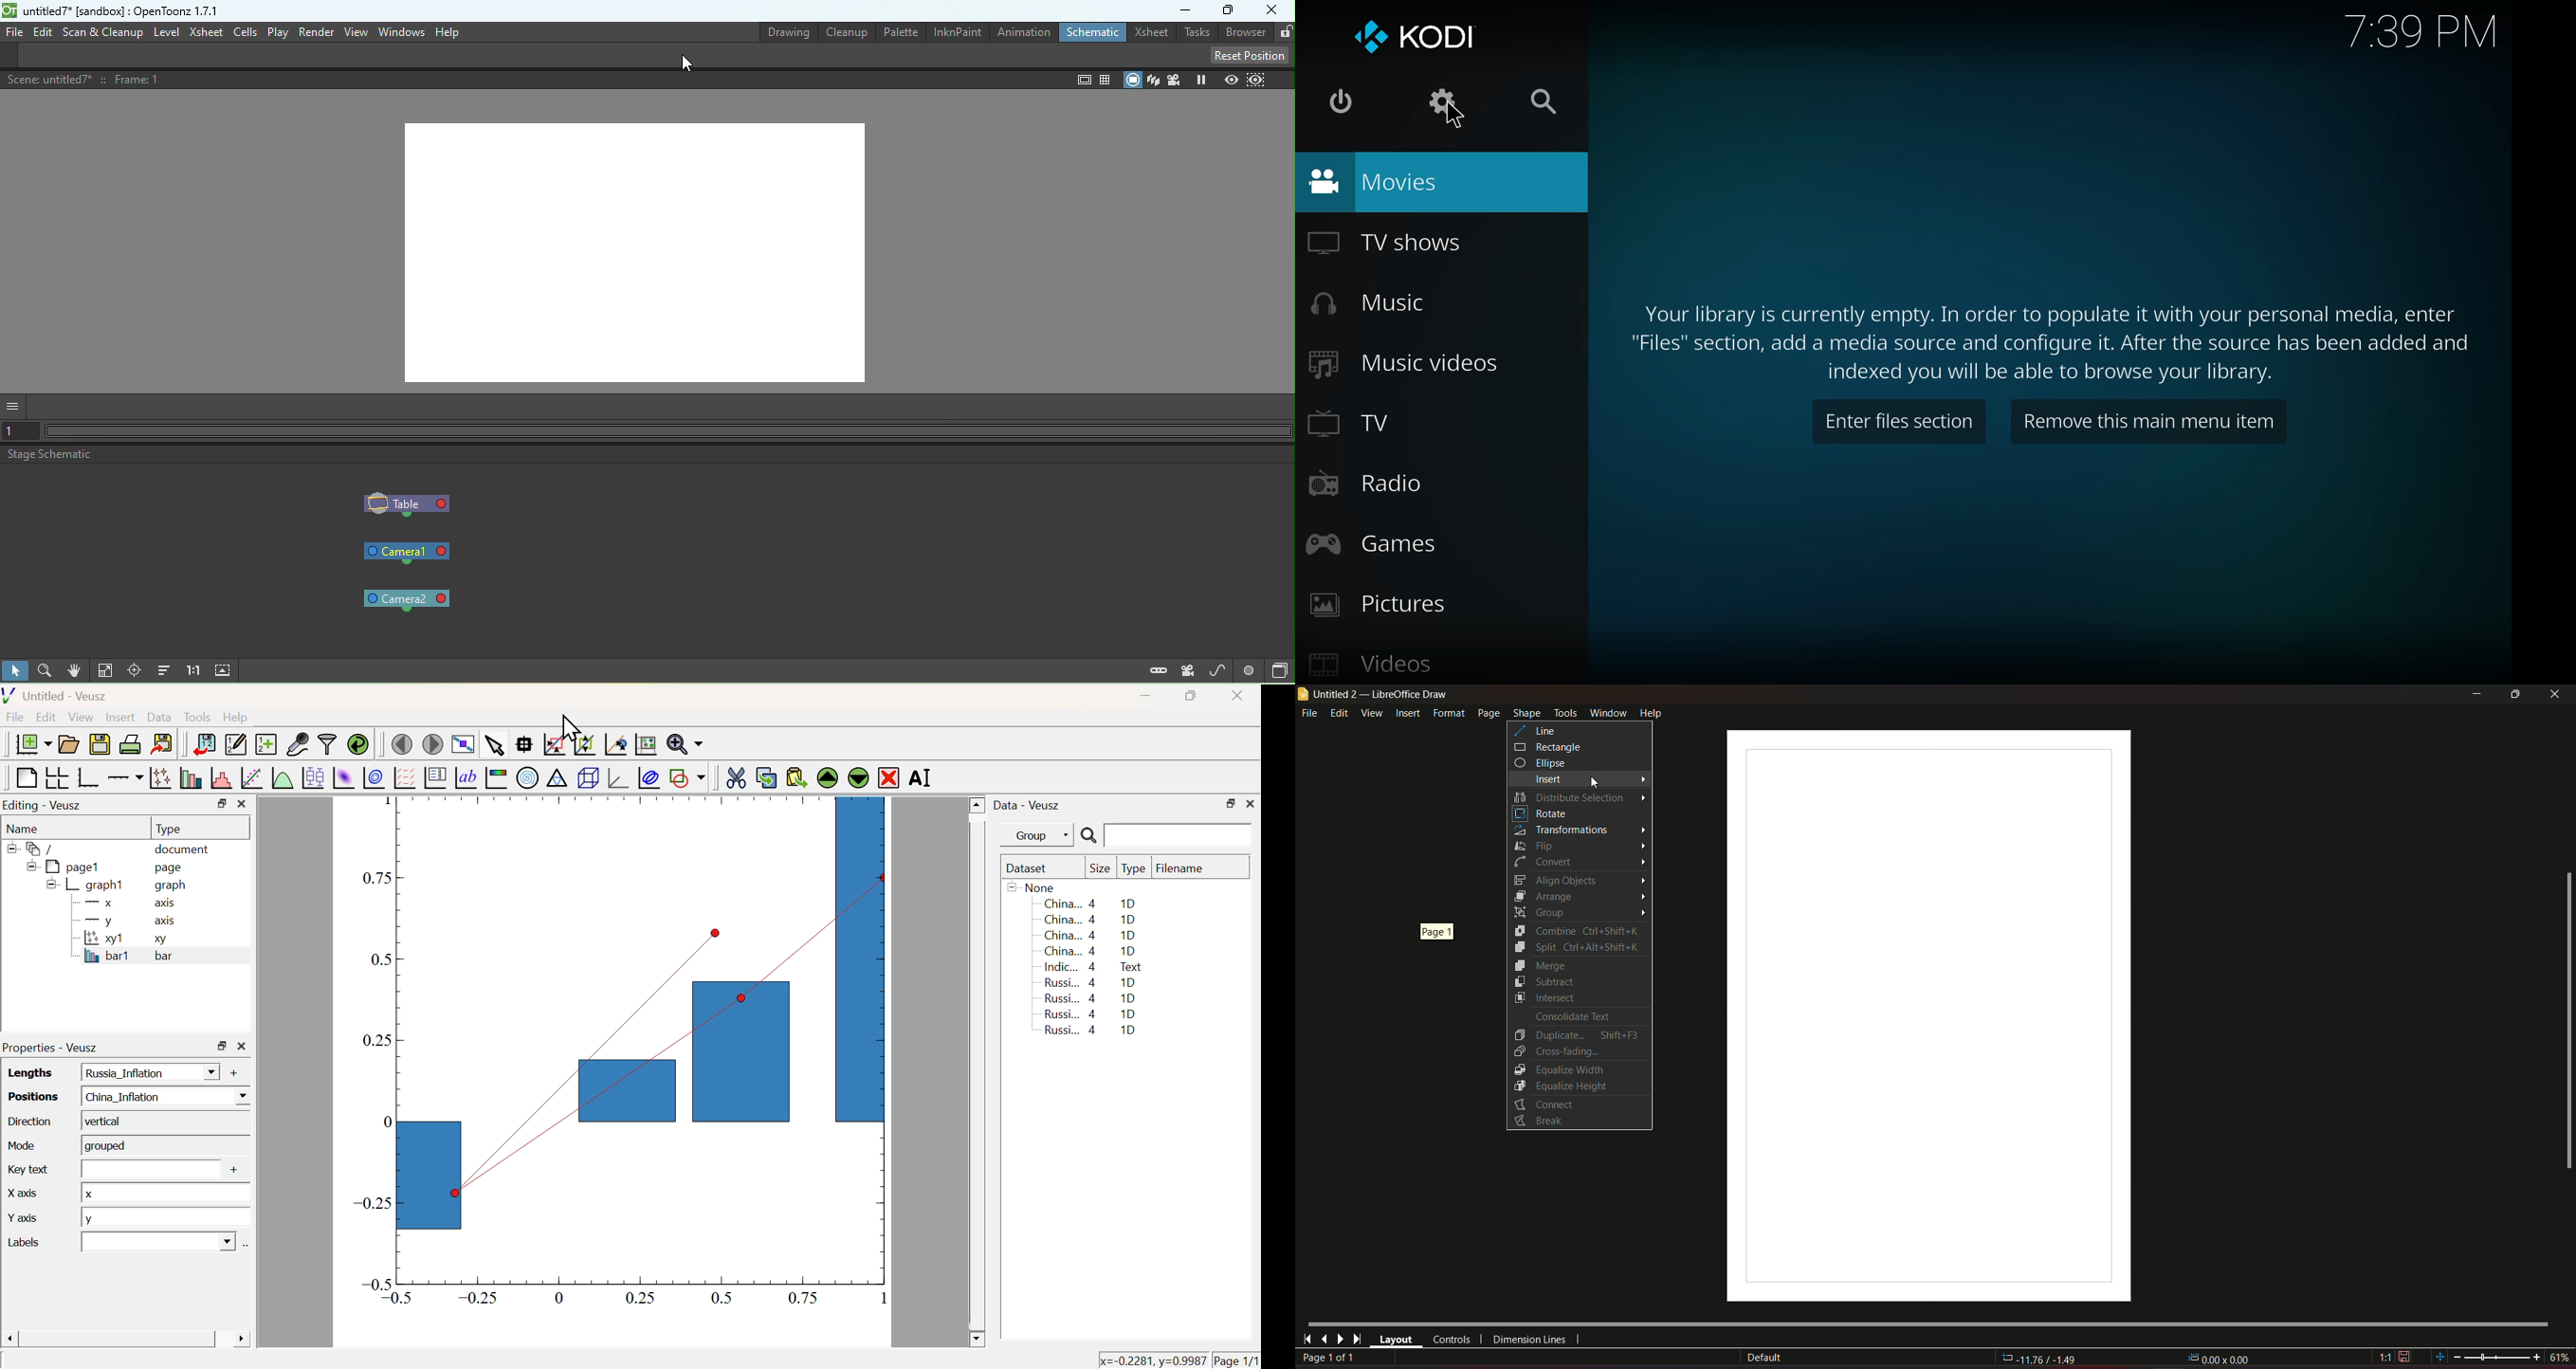  Describe the element at coordinates (221, 778) in the screenshot. I see `Histogram of a dataset` at that location.